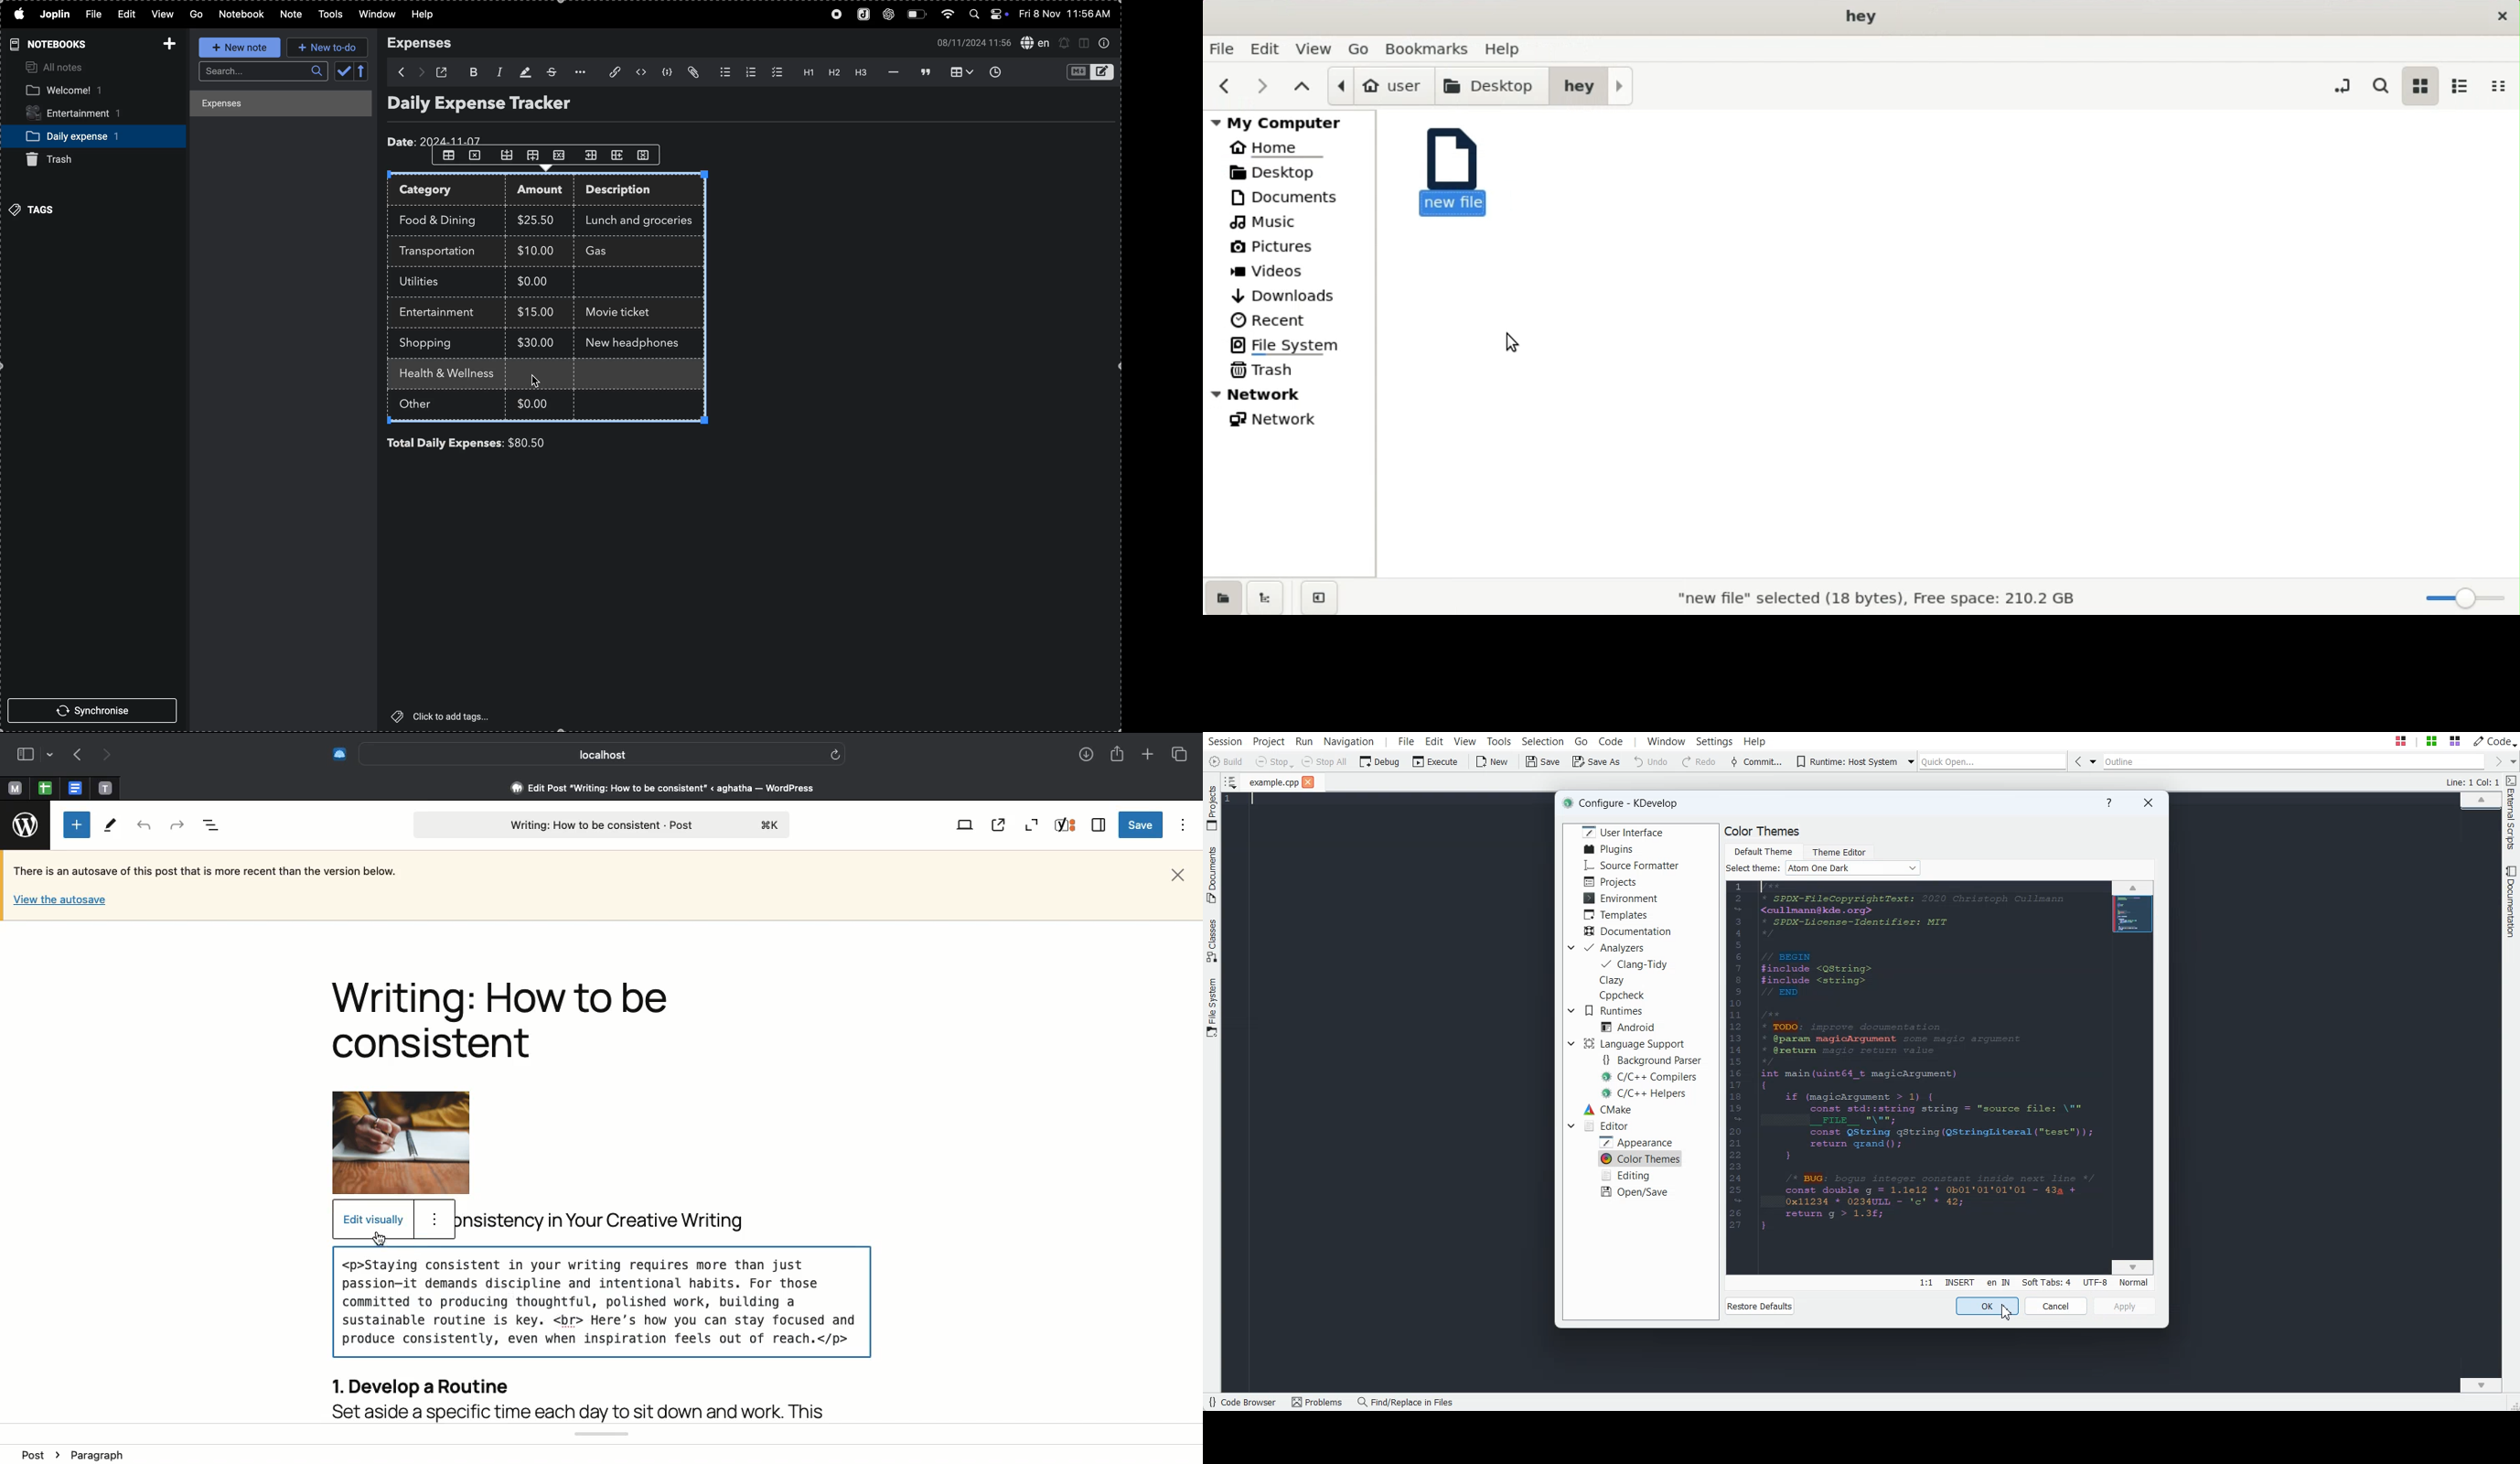 Image resolution: width=2520 pixels, height=1484 pixels. What do you see at coordinates (923, 72) in the screenshot?
I see `blockquote` at bounding box center [923, 72].